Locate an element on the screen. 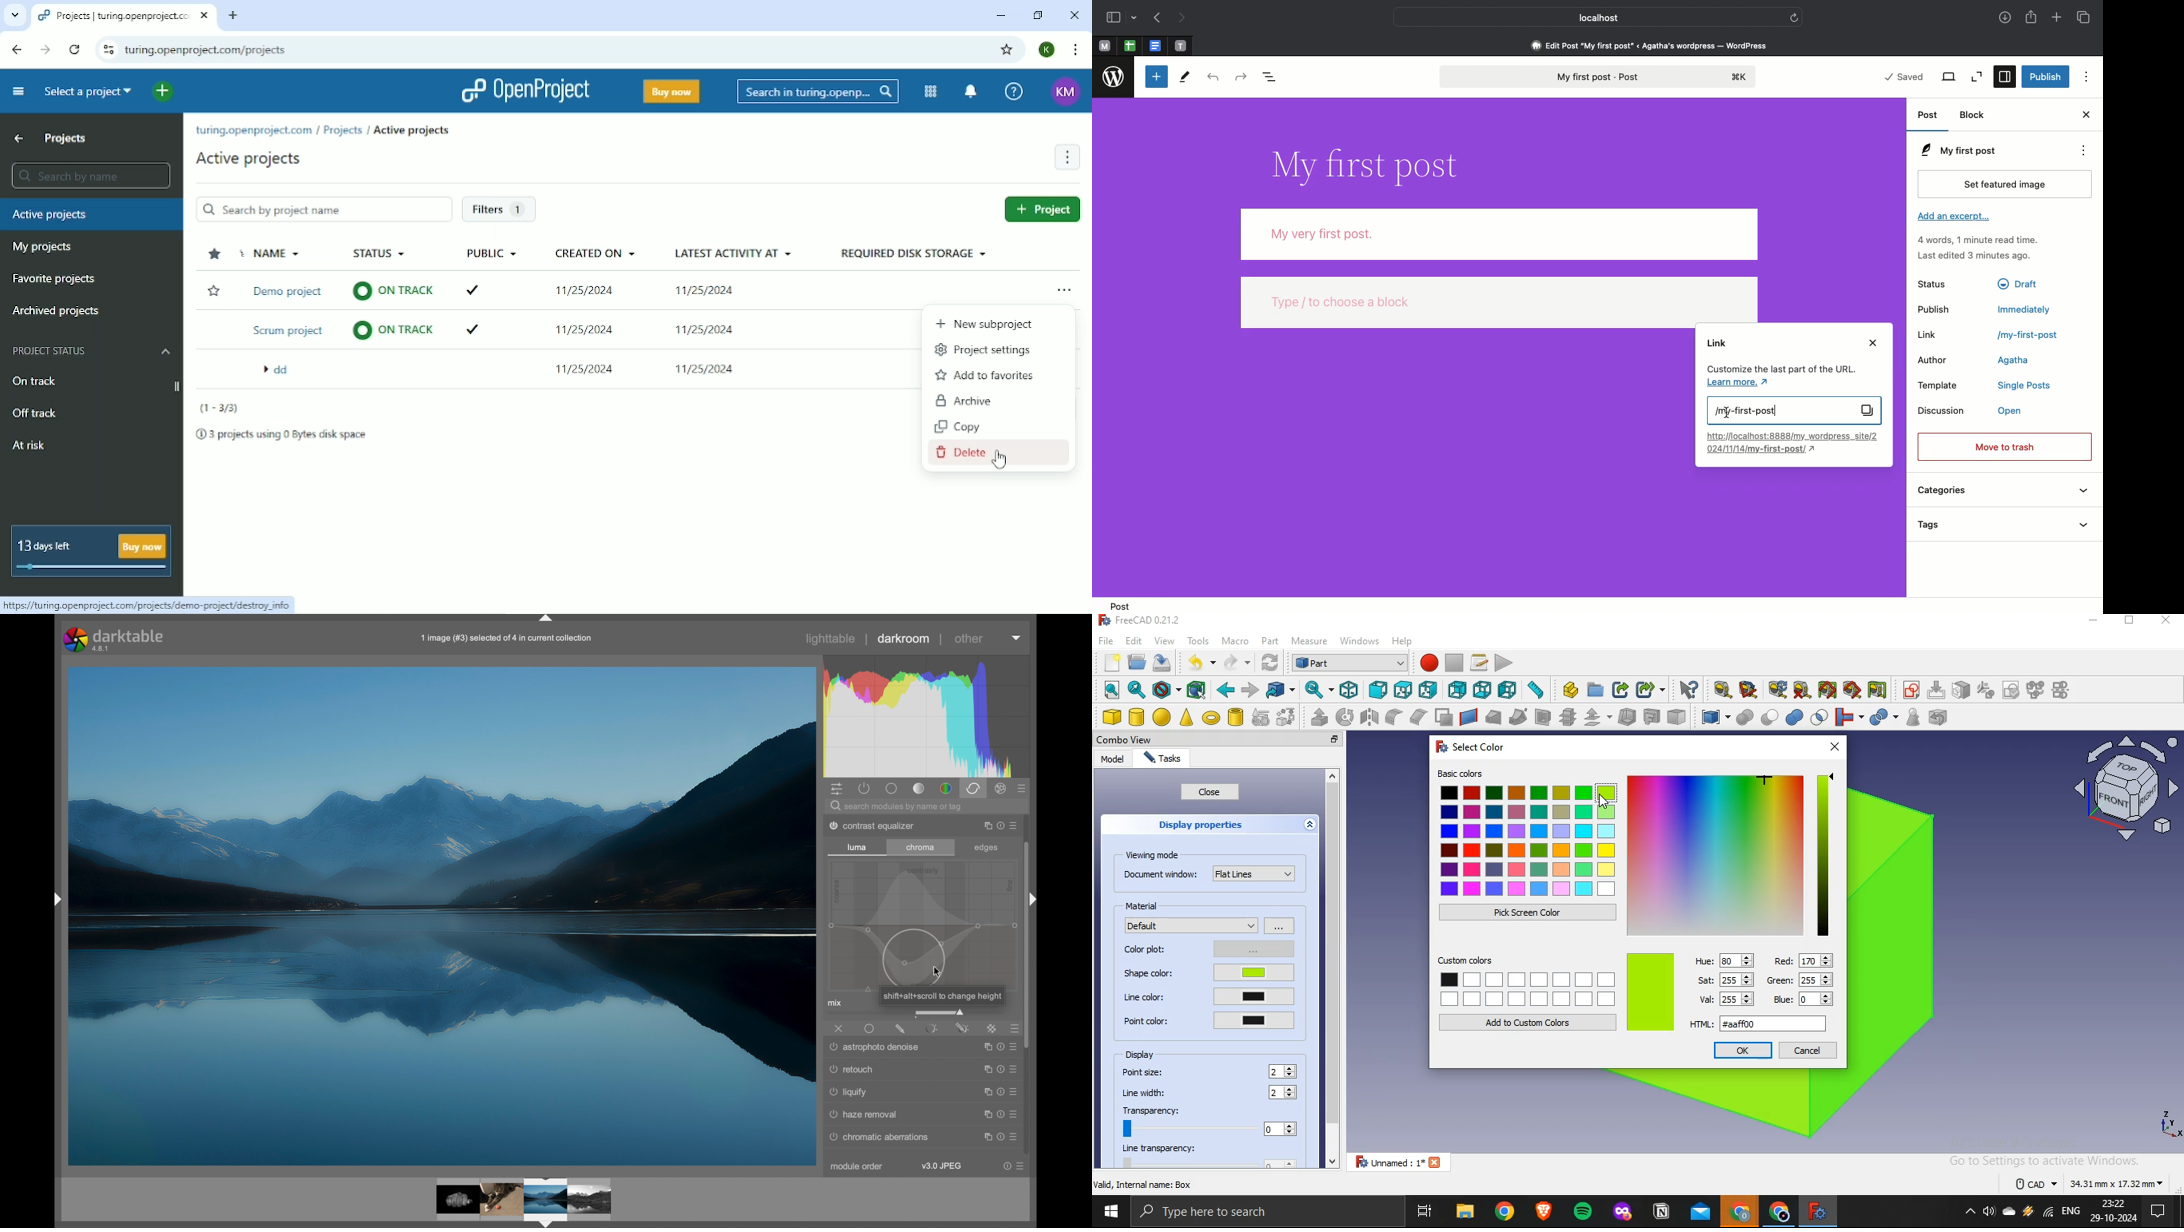 The width and height of the screenshot is (2184, 1232). parametric and drawn mask is located at coordinates (963, 1028).